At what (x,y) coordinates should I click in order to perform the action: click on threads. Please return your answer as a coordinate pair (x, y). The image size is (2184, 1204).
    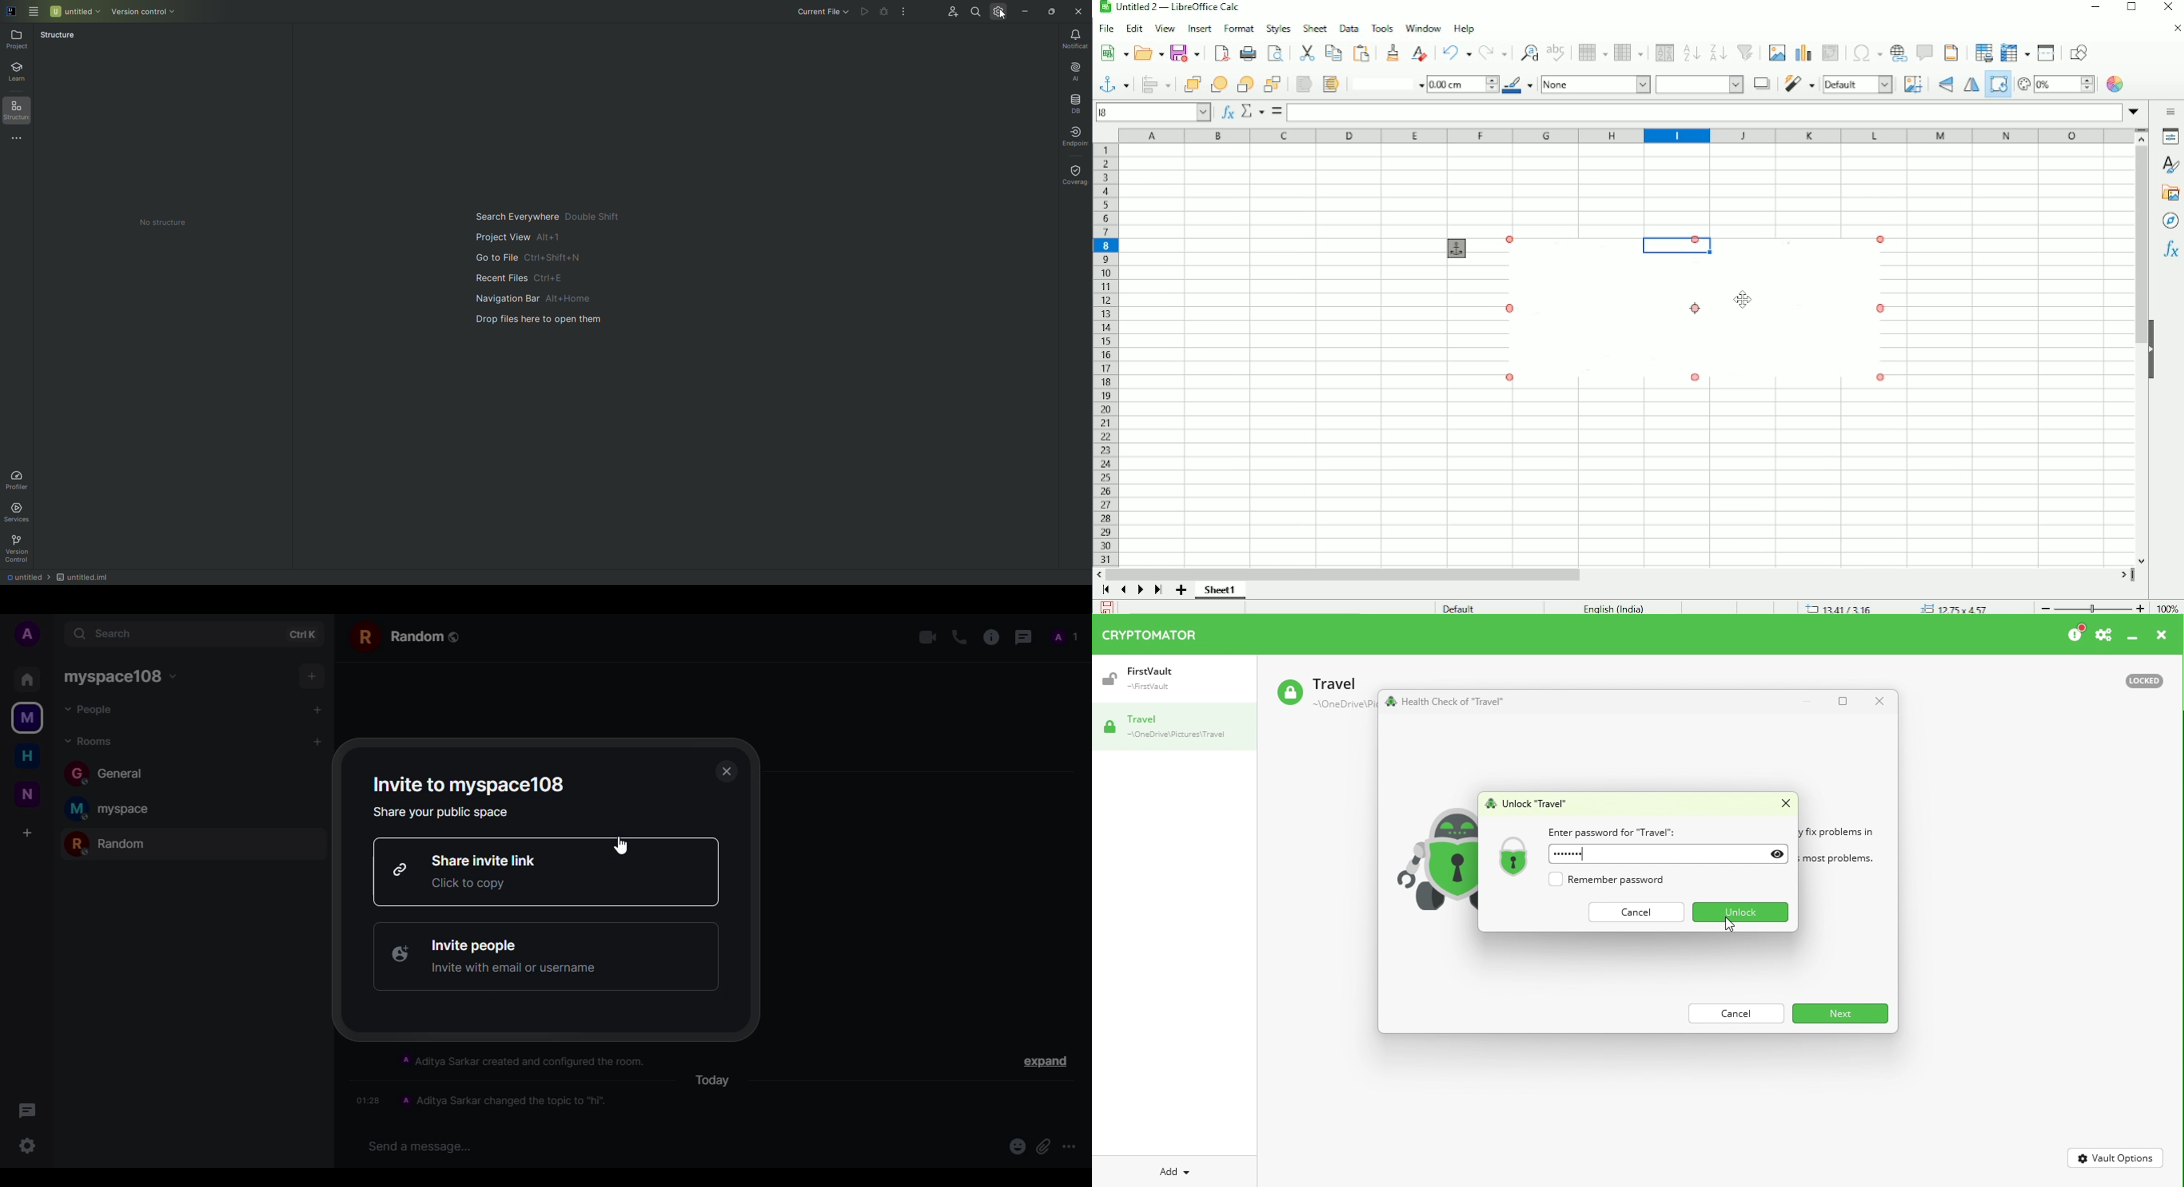
    Looking at the image, I should click on (30, 1111).